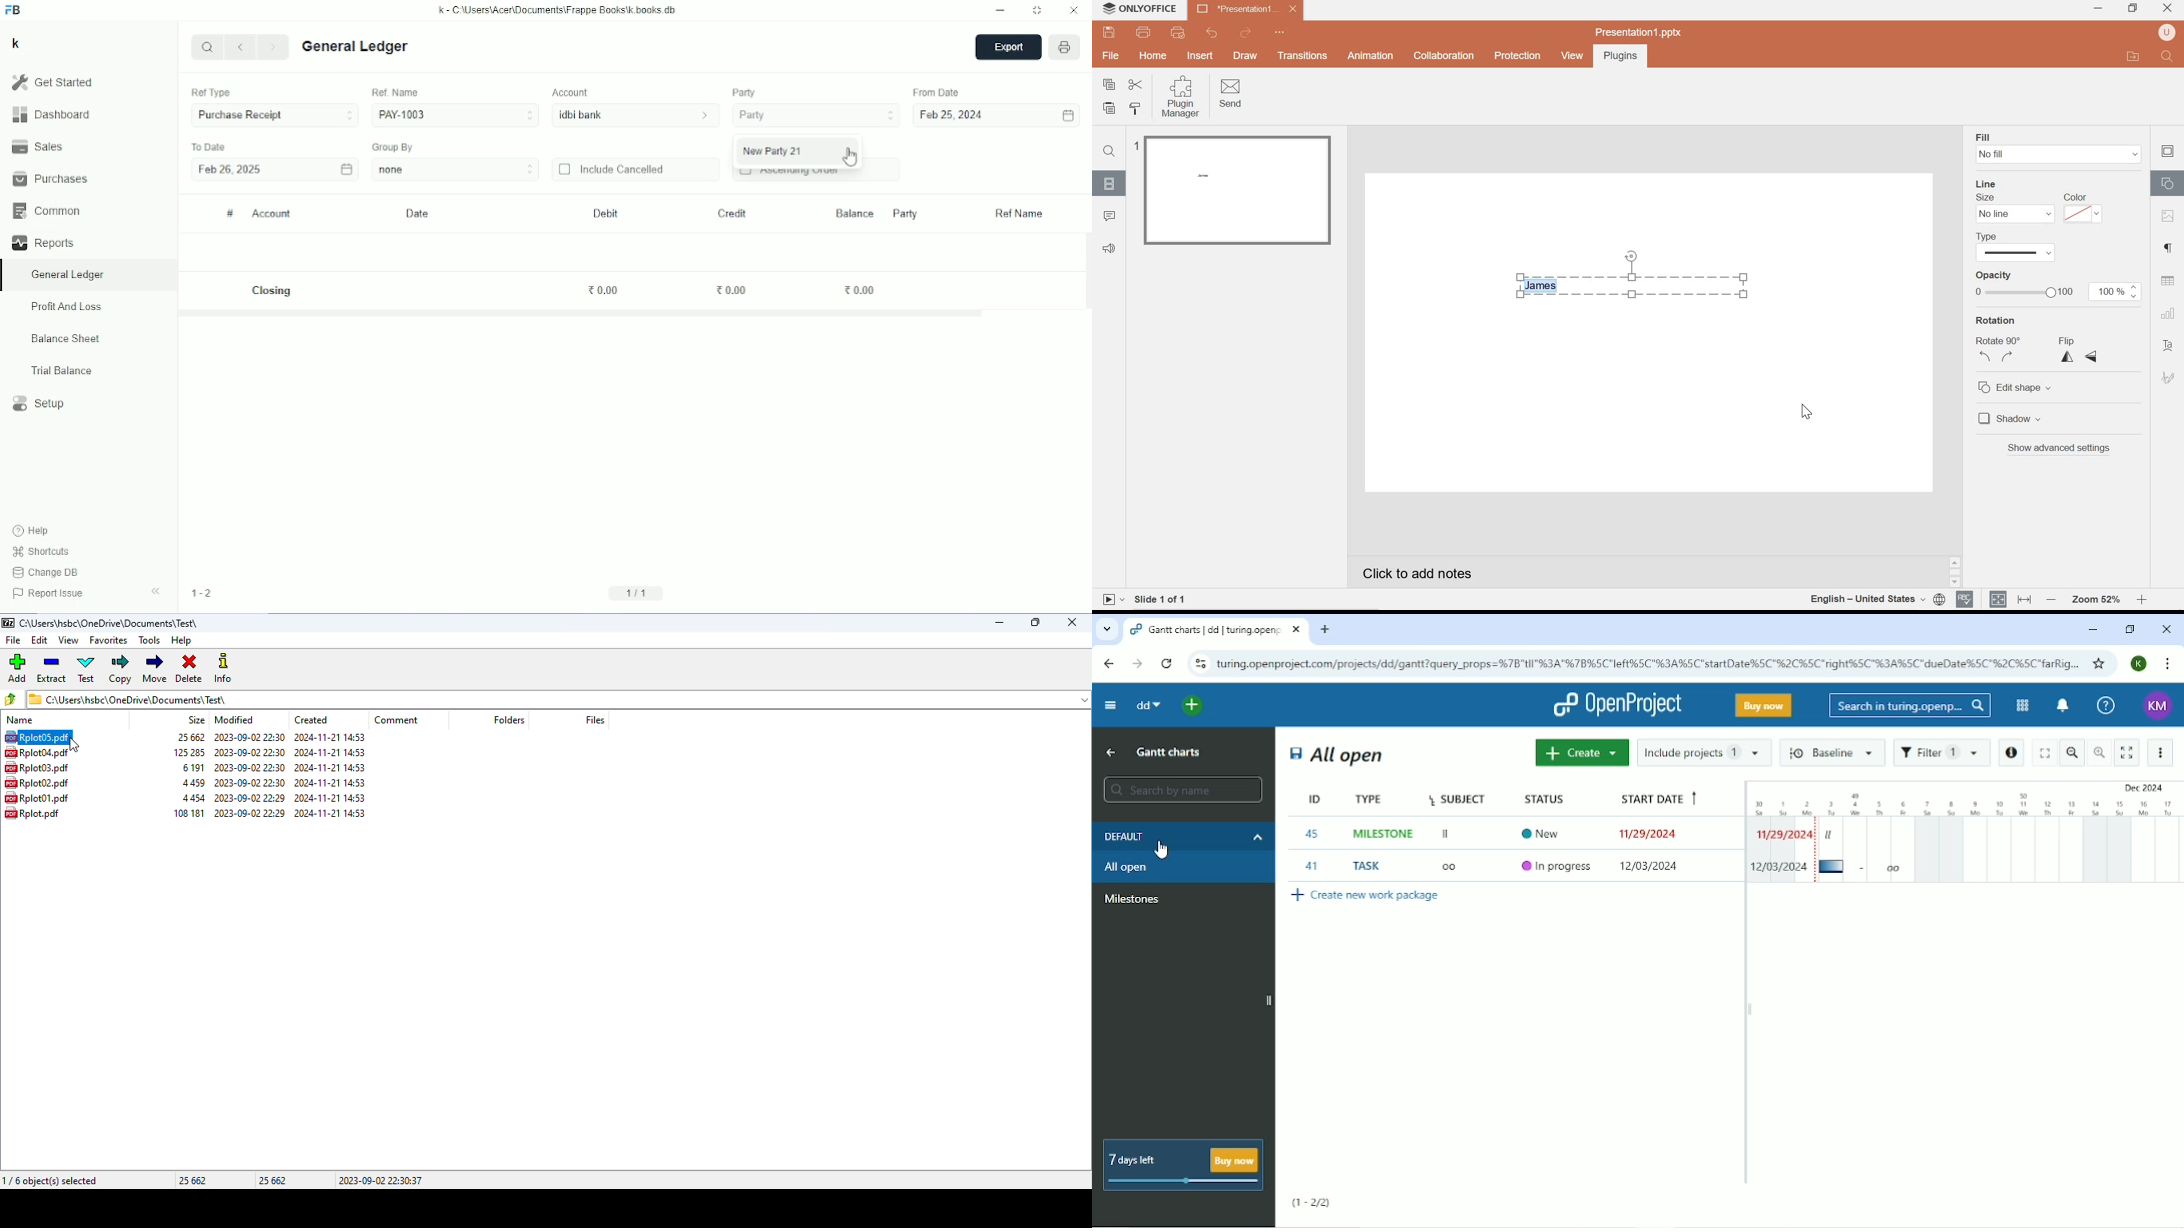  What do you see at coordinates (156, 668) in the screenshot?
I see `move` at bounding box center [156, 668].